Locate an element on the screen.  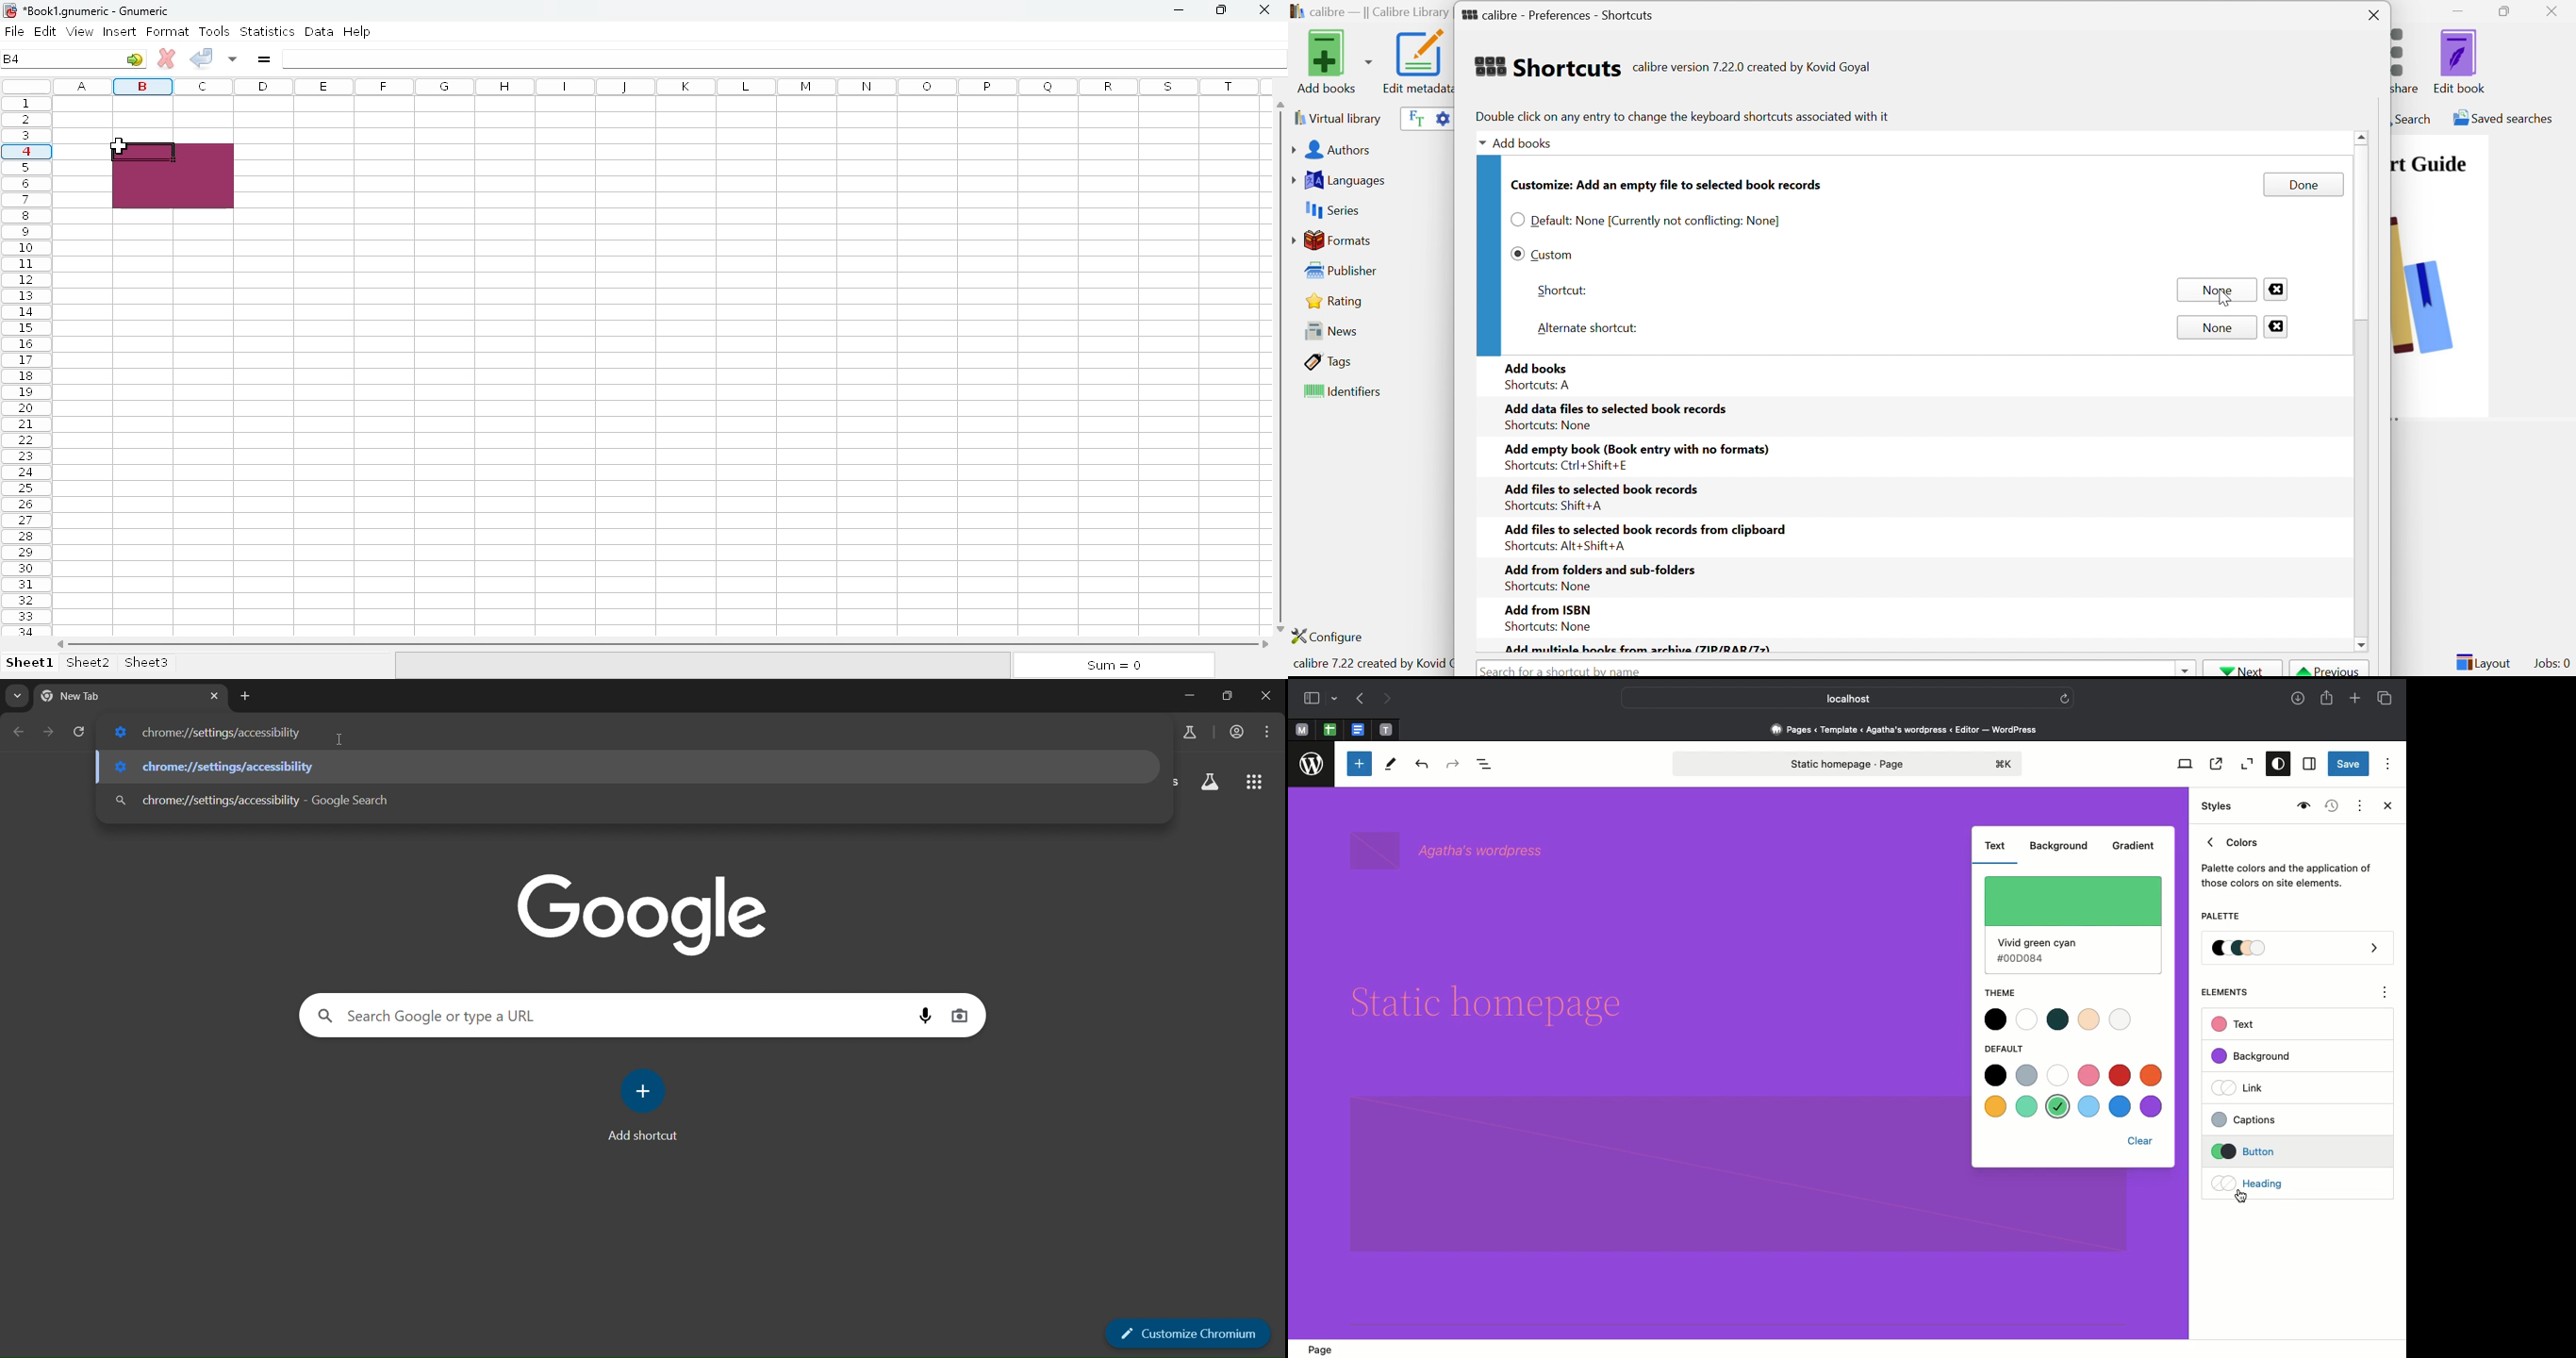
Local host is located at coordinates (1836, 698).